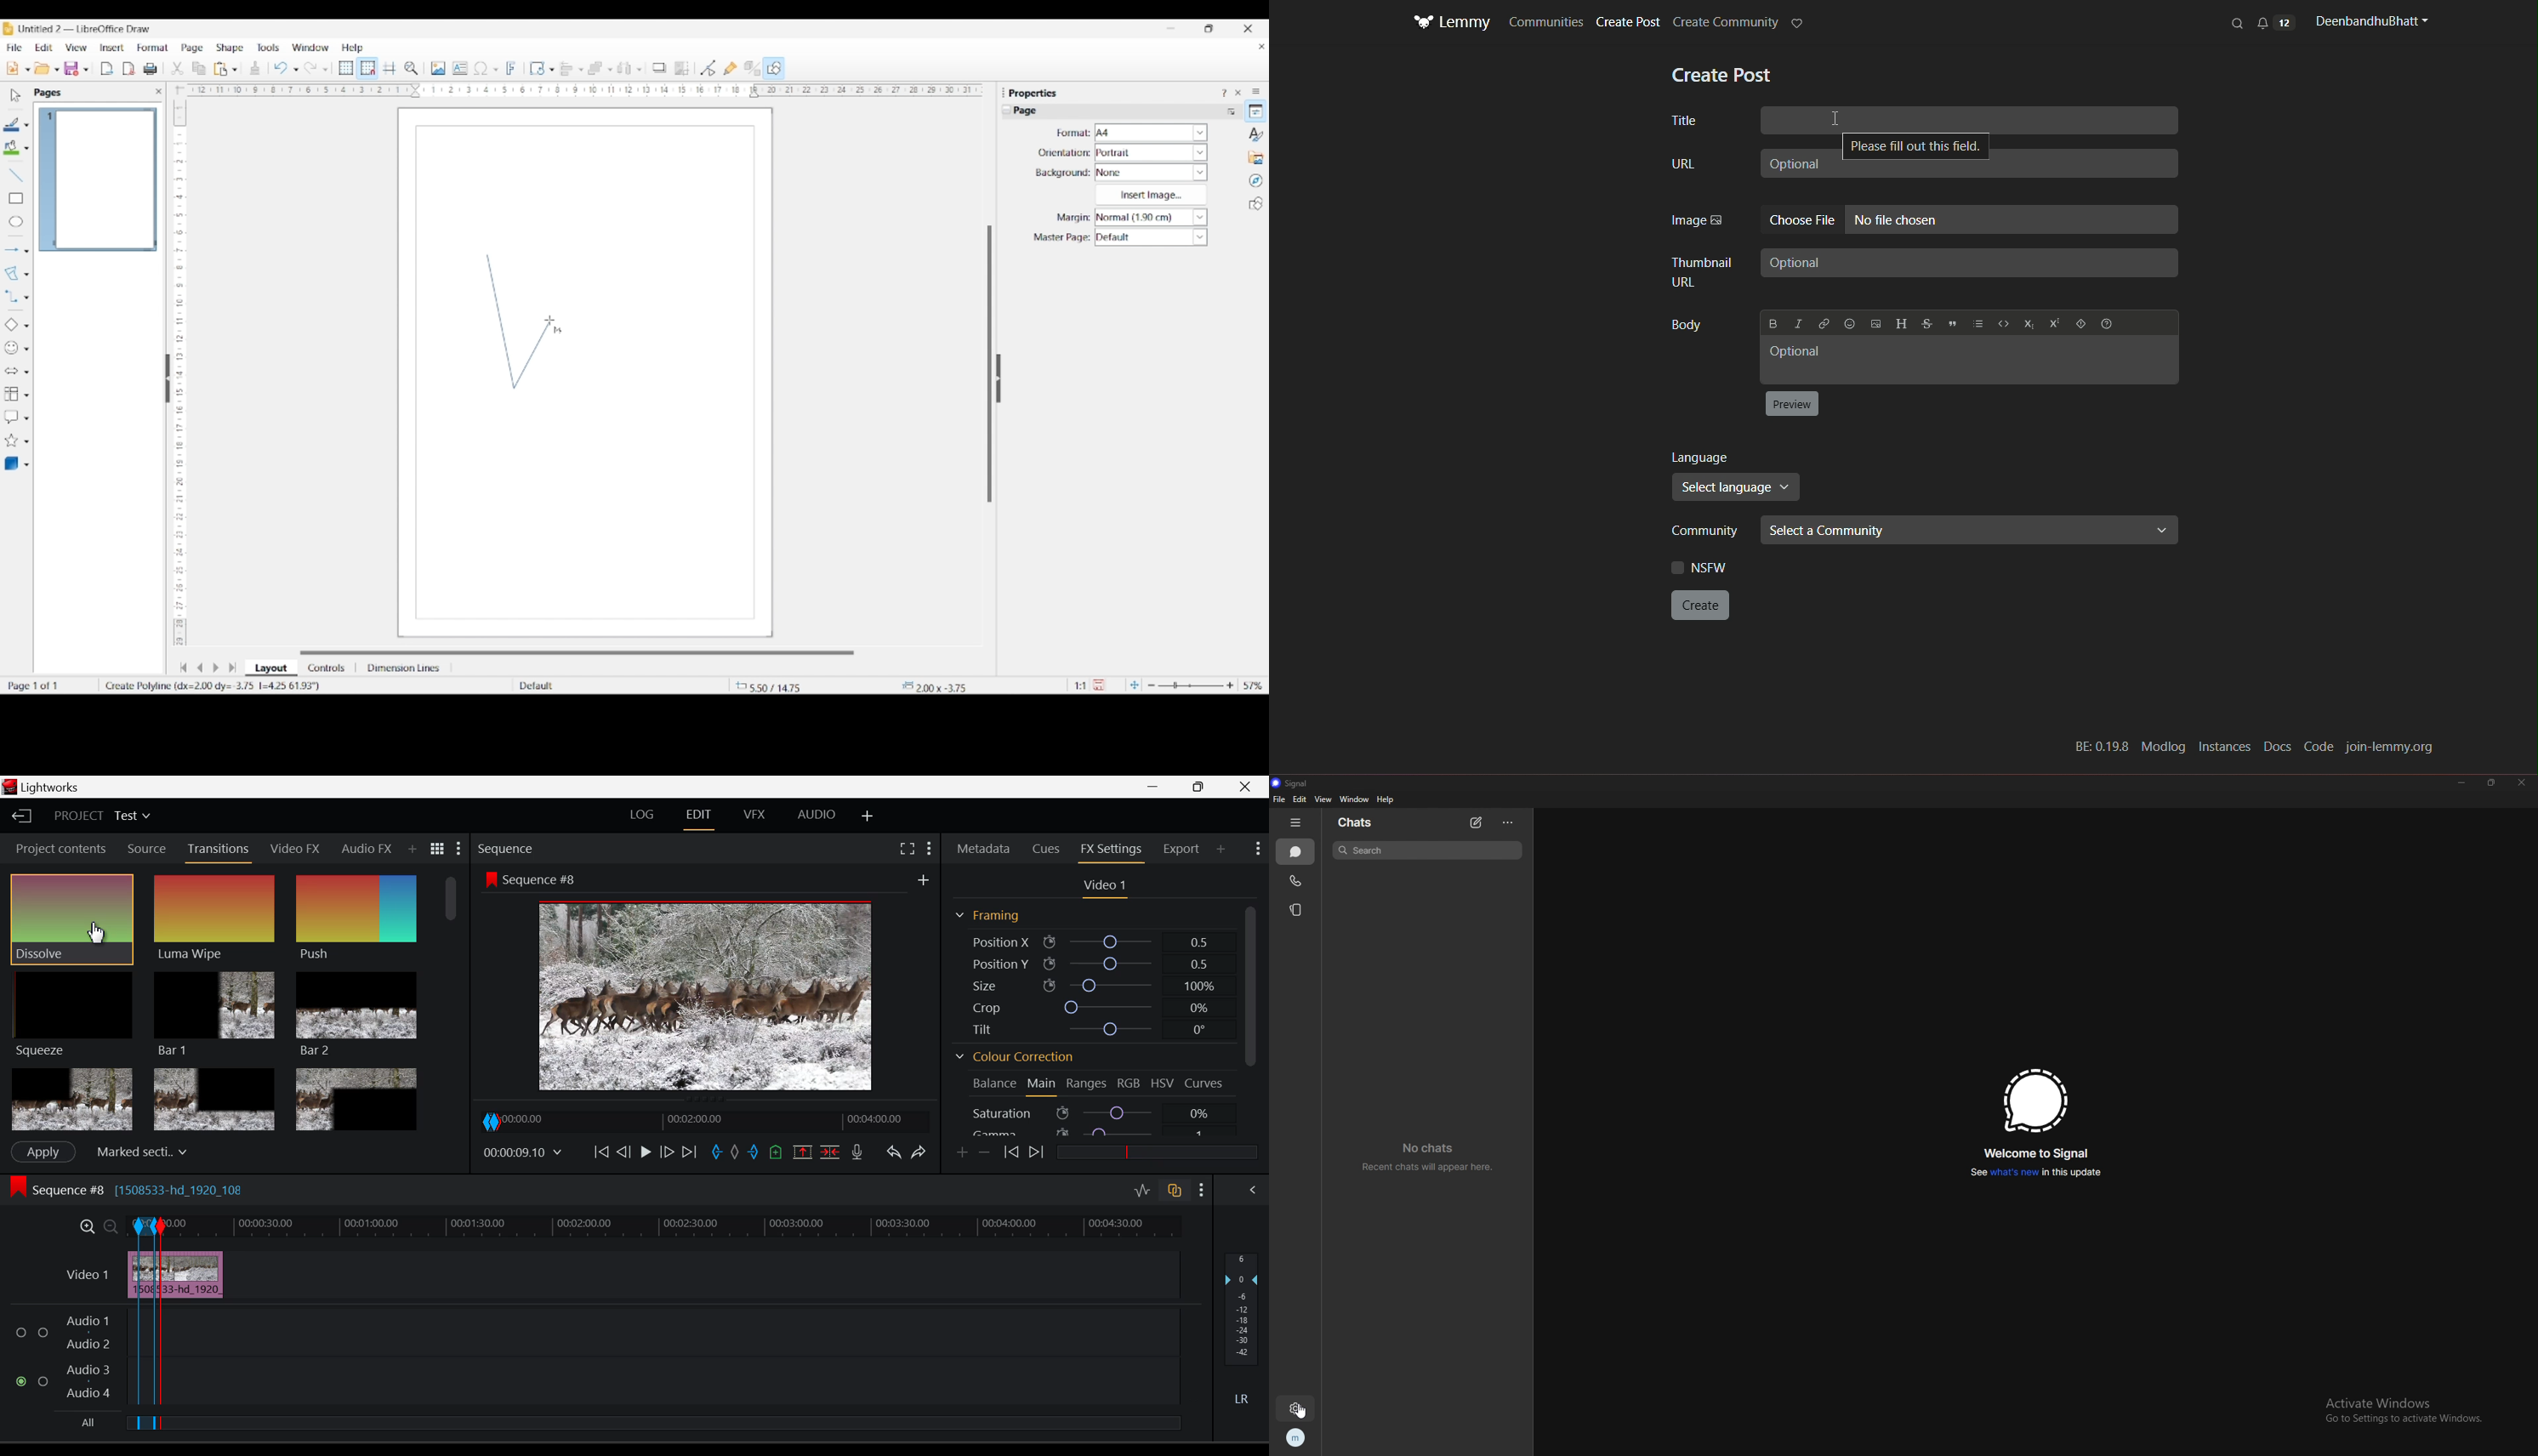 Image resolution: width=2548 pixels, height=1456 pixels. What do you see at coordinates (1042, 1086) in the screenshot?
I see `Main` at bounding box center [1042, 1086].